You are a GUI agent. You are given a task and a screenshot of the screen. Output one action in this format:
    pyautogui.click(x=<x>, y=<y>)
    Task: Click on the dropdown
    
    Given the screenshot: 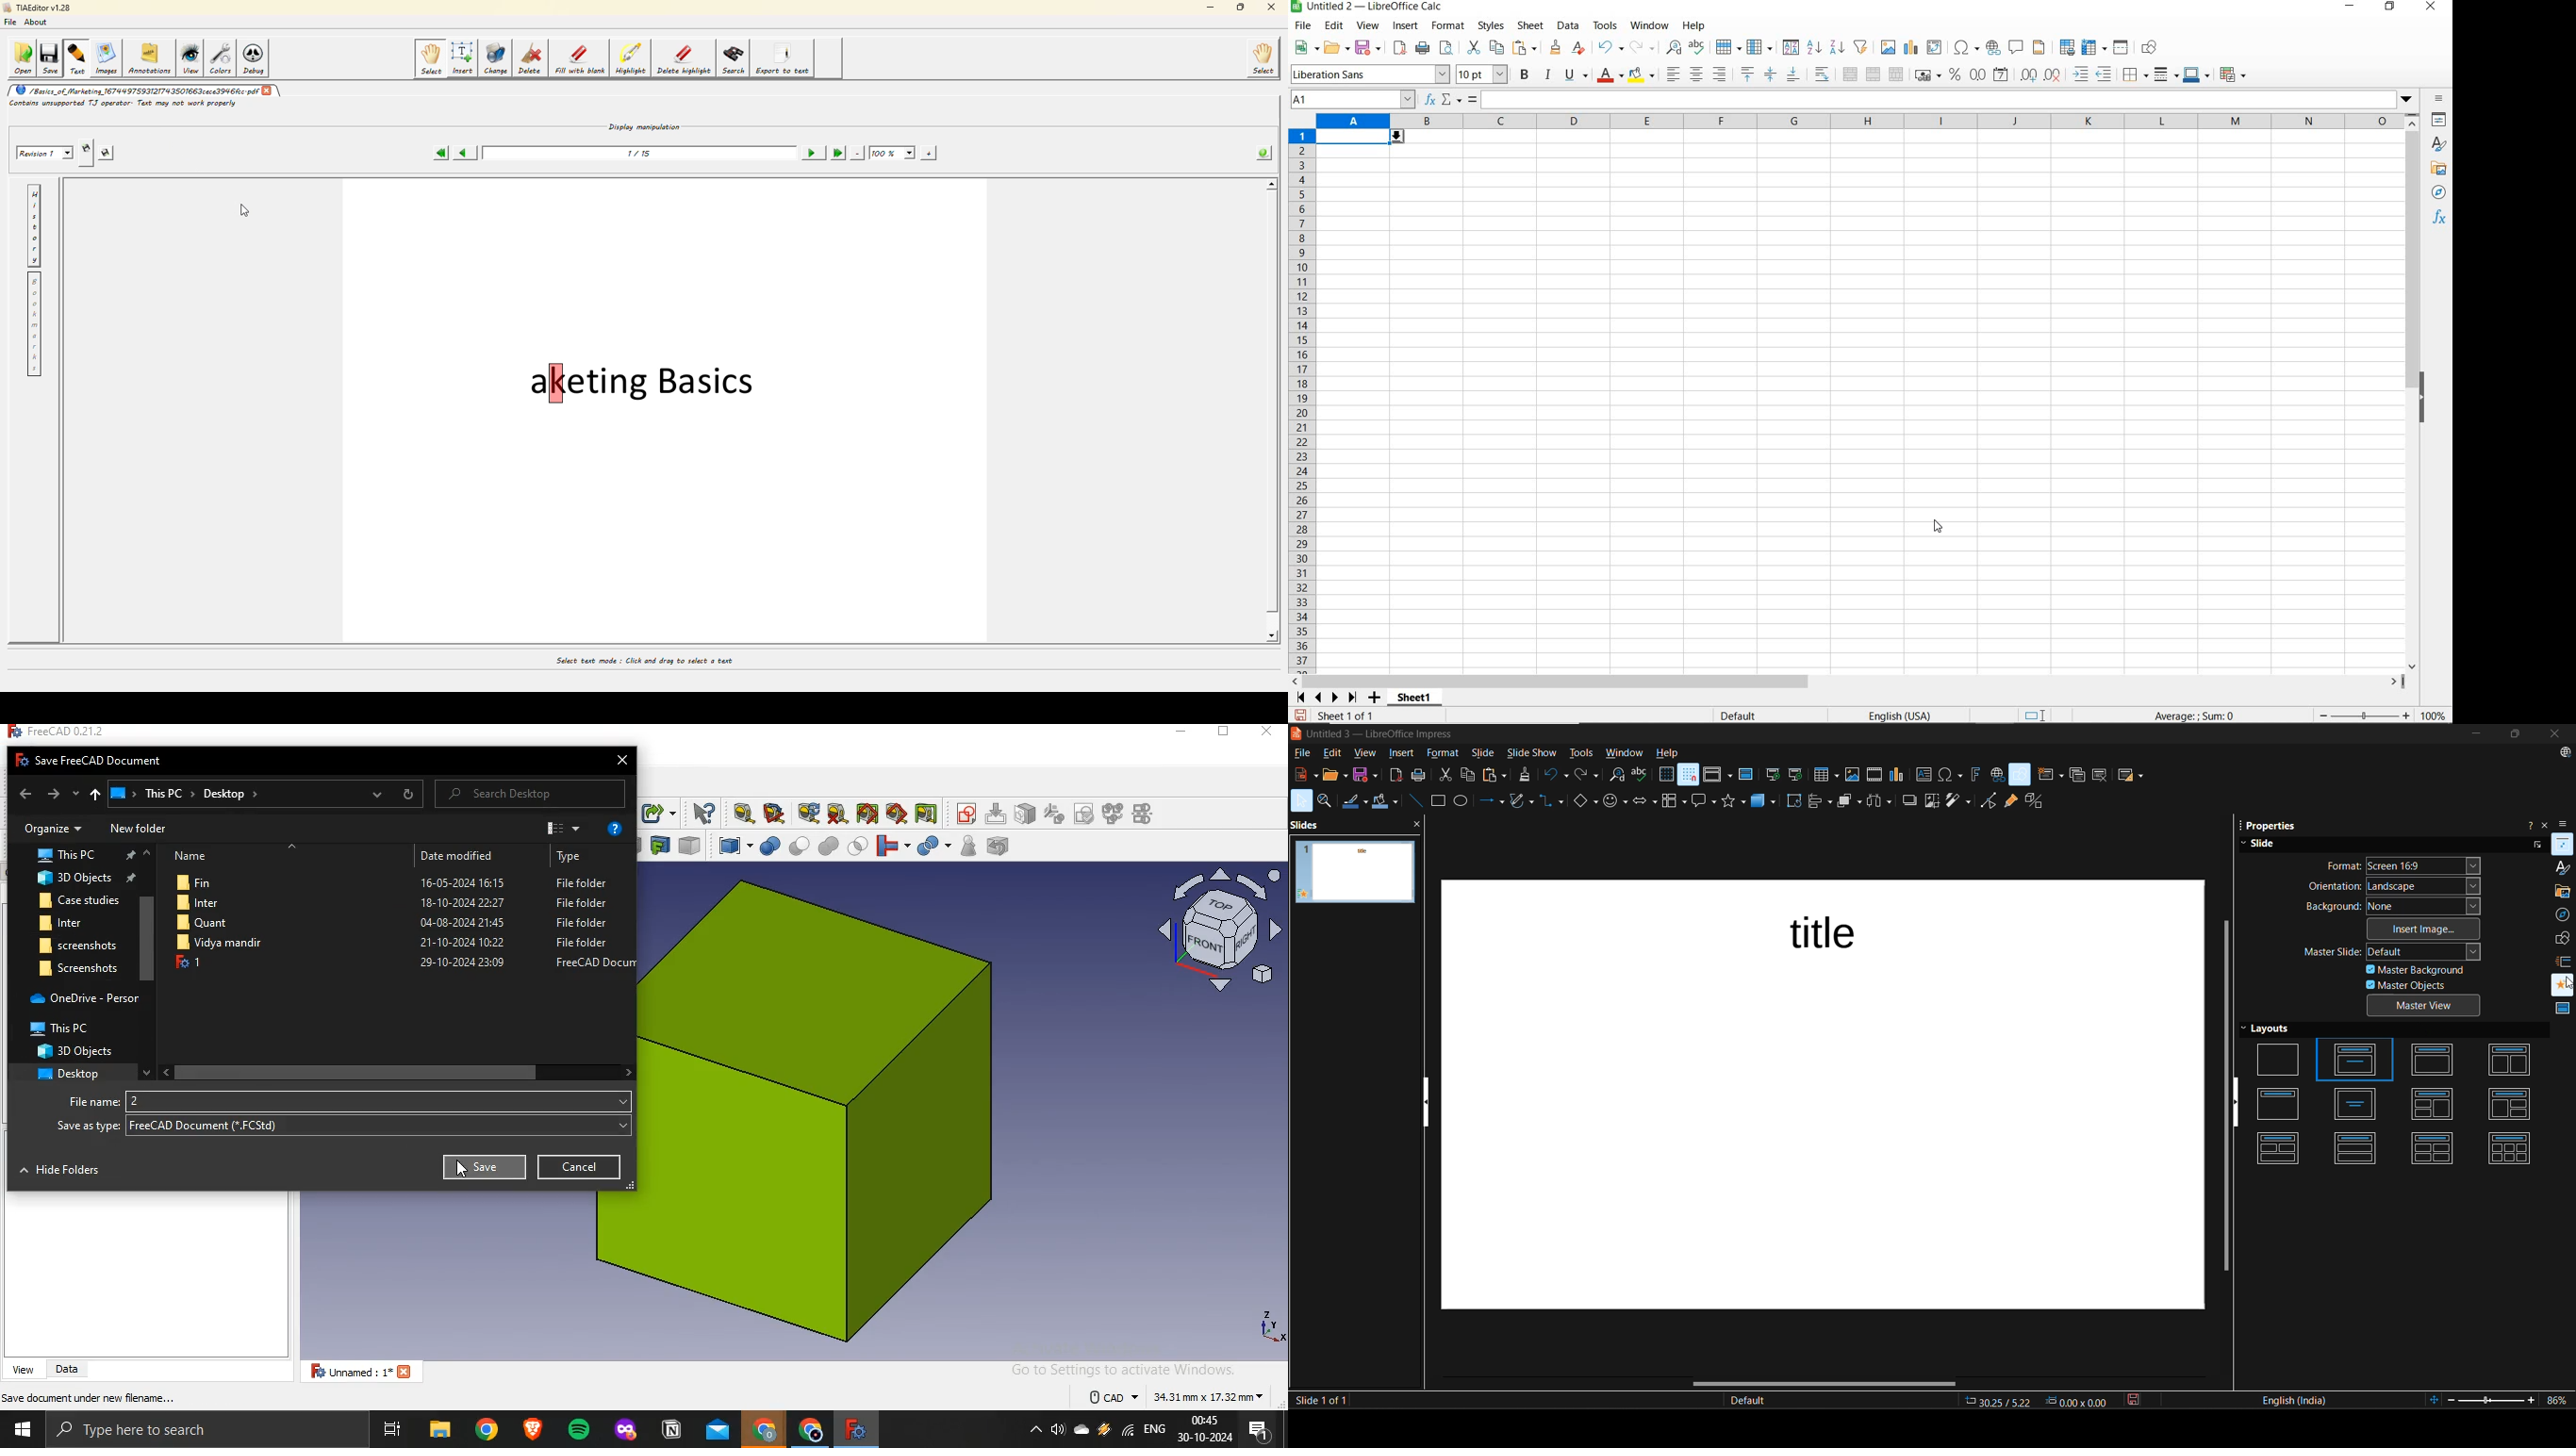 What is the action you would take?
    pyautogui.click(x=2408, y=101)
    